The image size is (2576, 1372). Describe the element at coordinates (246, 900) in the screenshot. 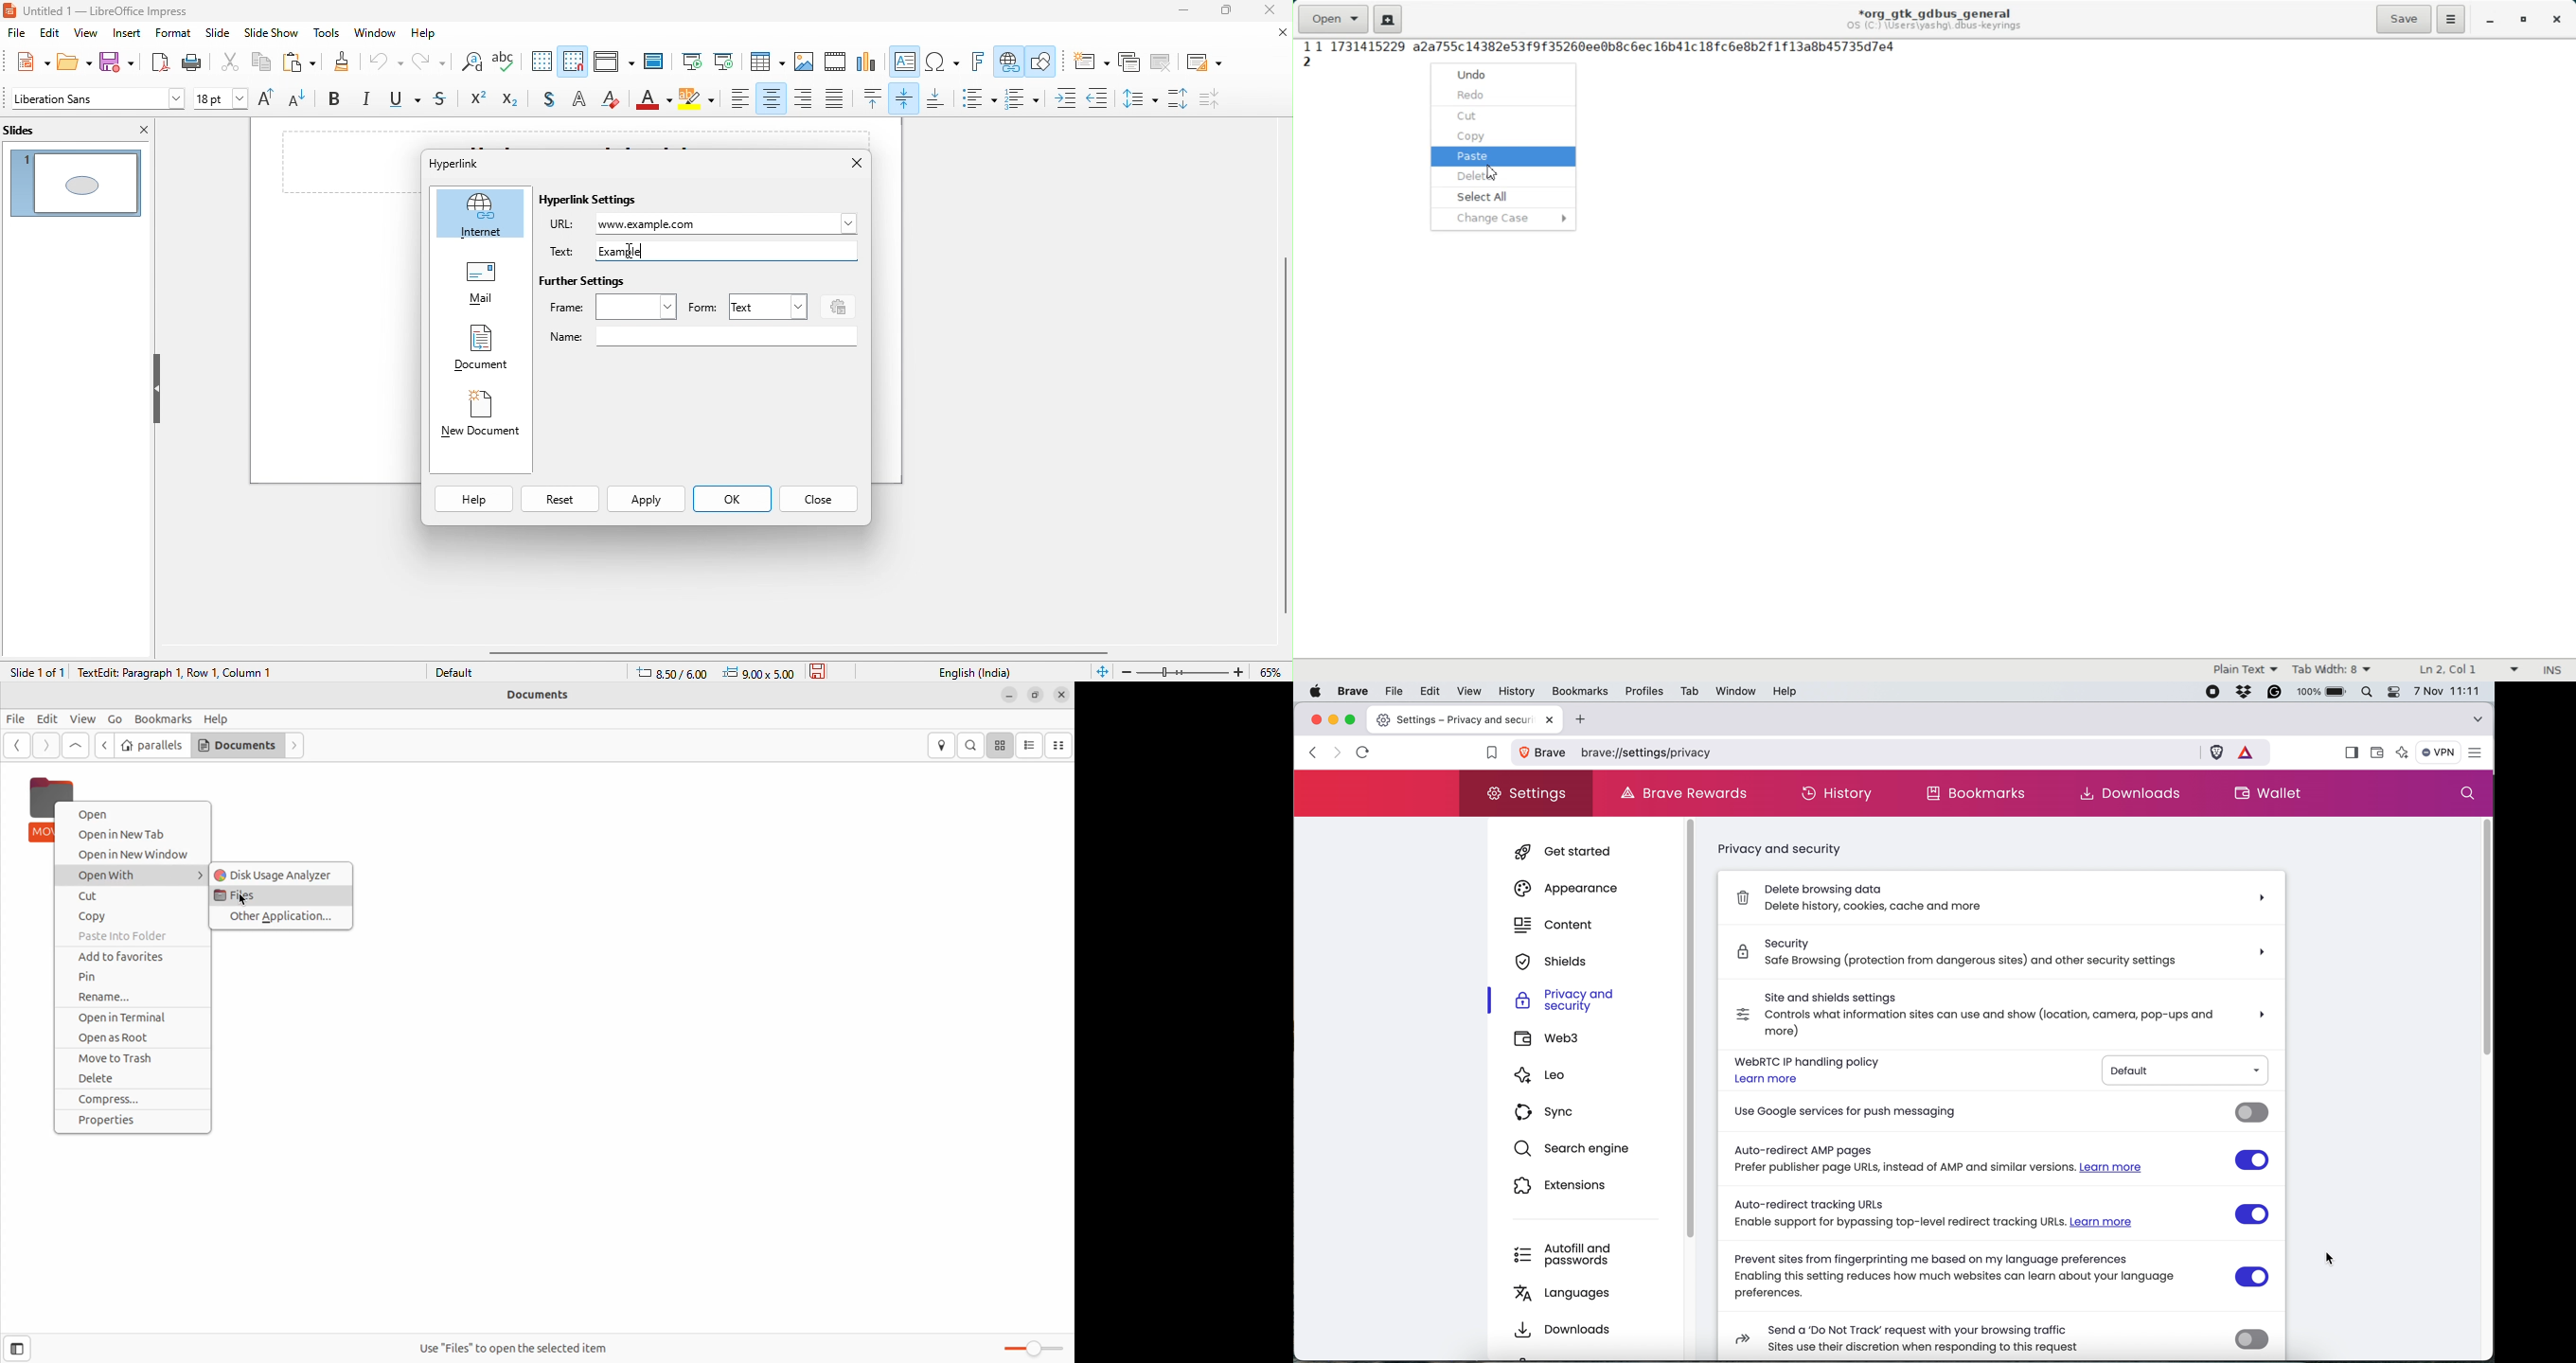

I see `cursor` at that location.